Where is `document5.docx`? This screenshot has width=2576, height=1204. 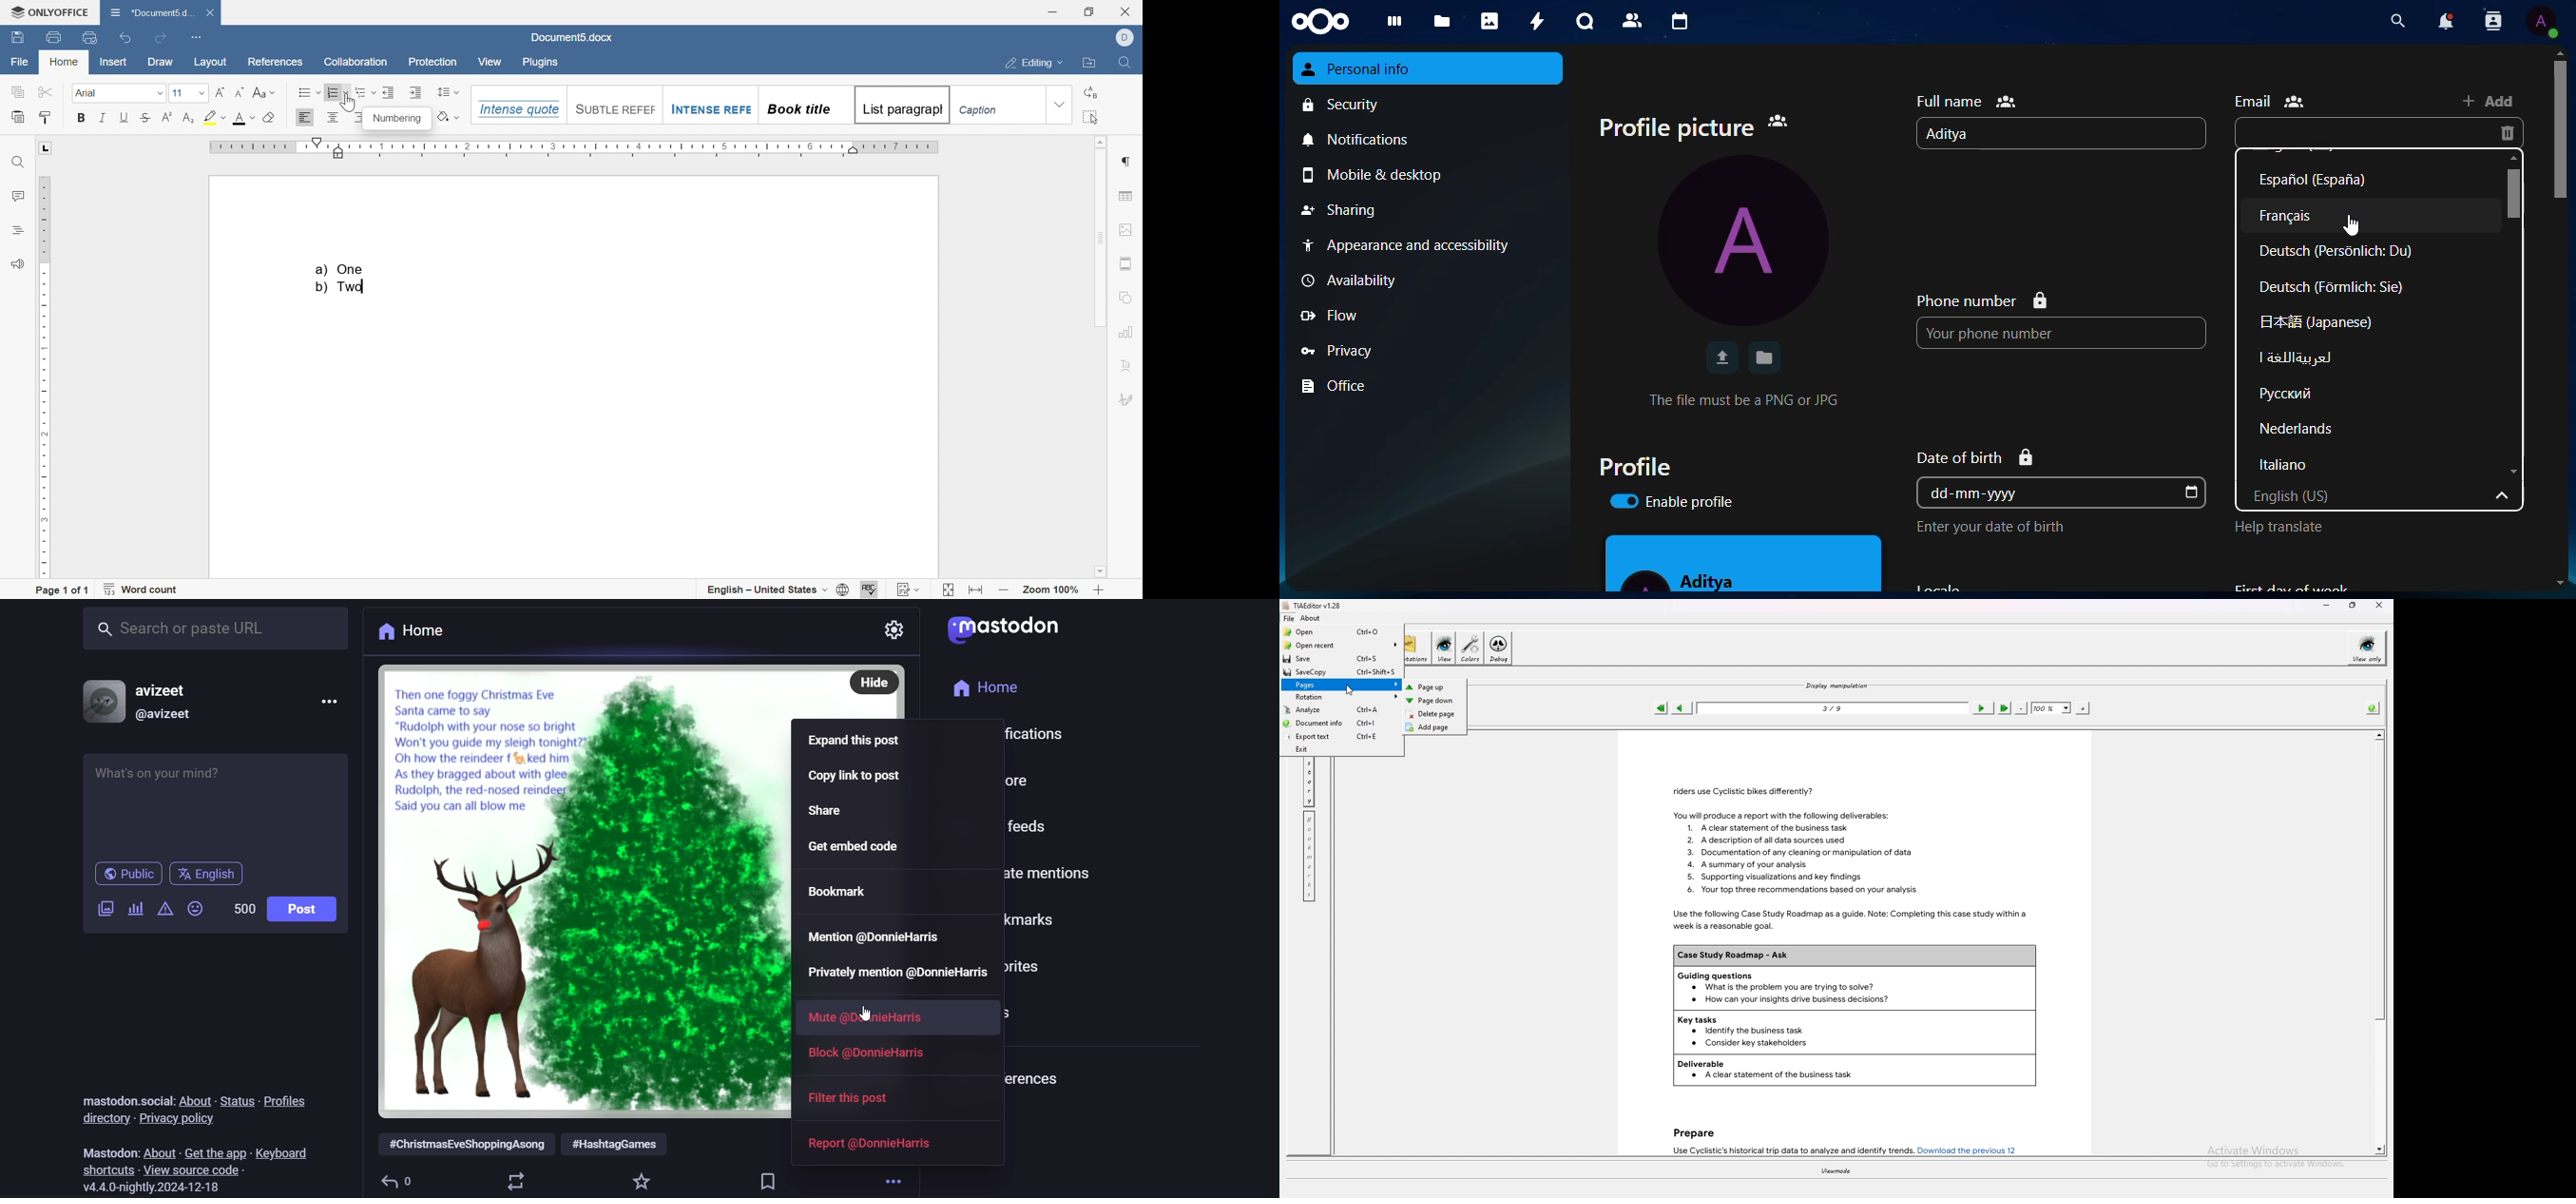
document5.docx is located at coordinates (576, 38).